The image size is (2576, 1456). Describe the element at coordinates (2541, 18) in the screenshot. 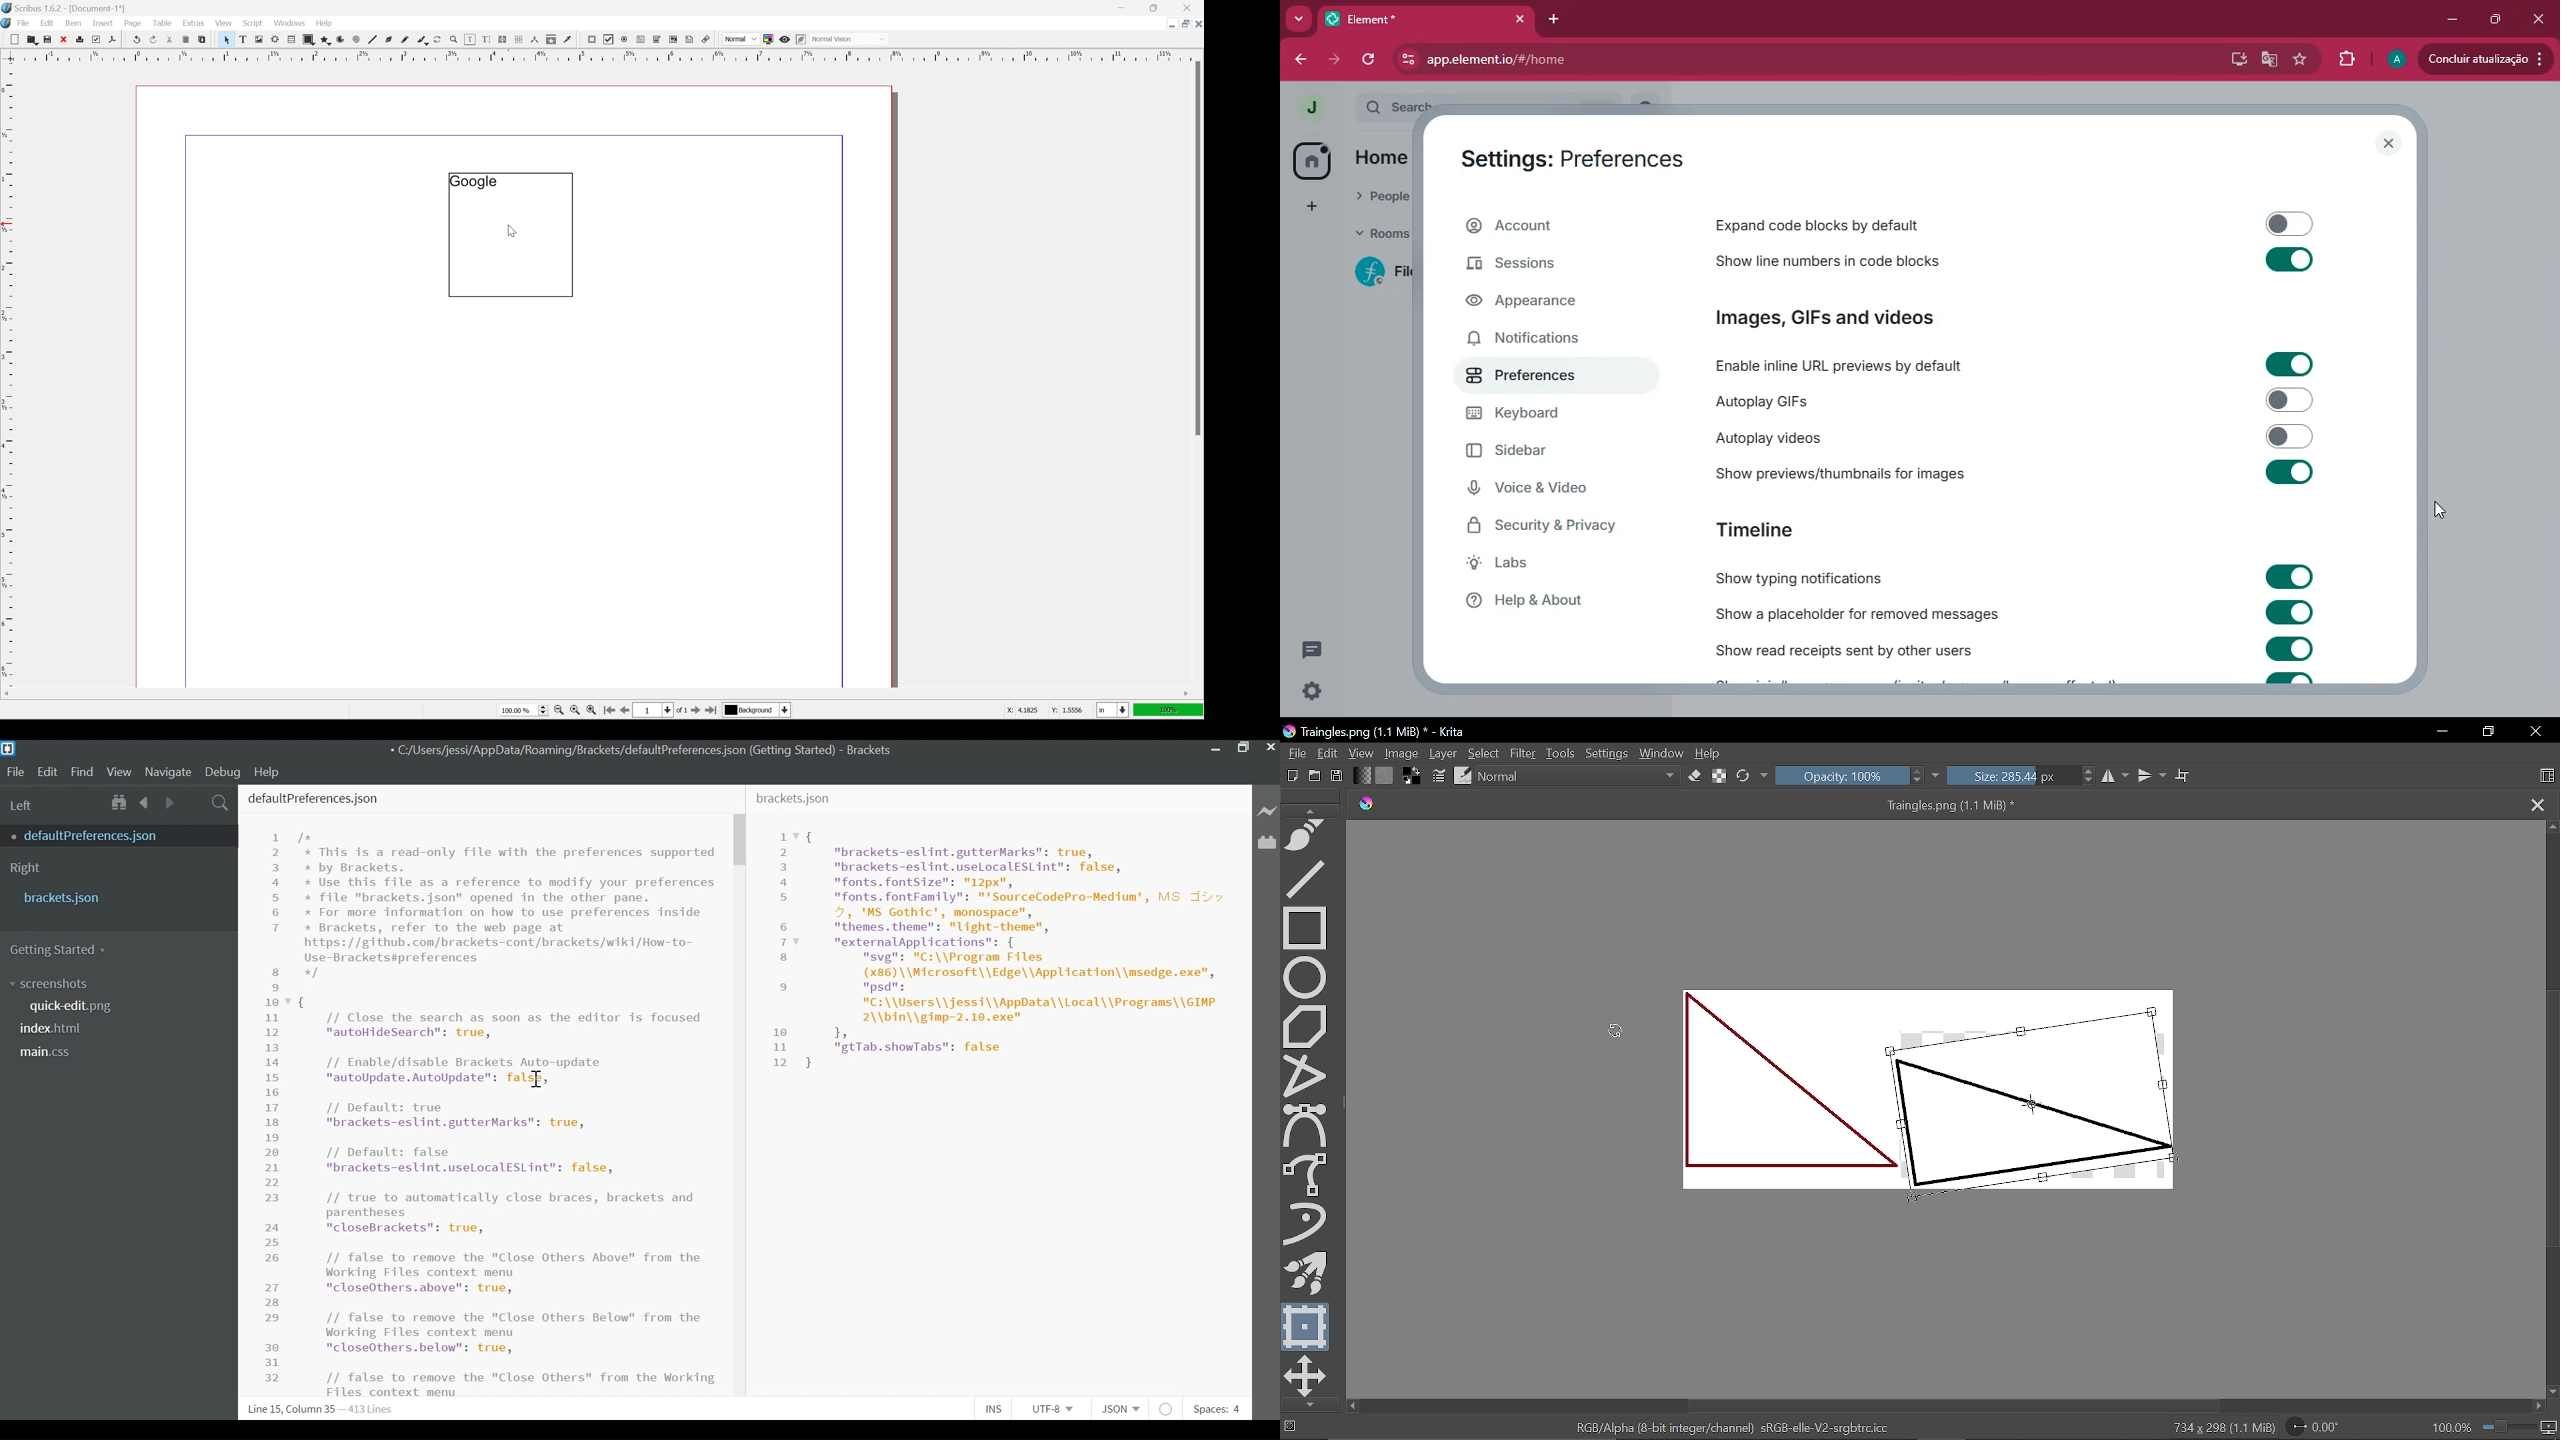

I see `close` at that location.